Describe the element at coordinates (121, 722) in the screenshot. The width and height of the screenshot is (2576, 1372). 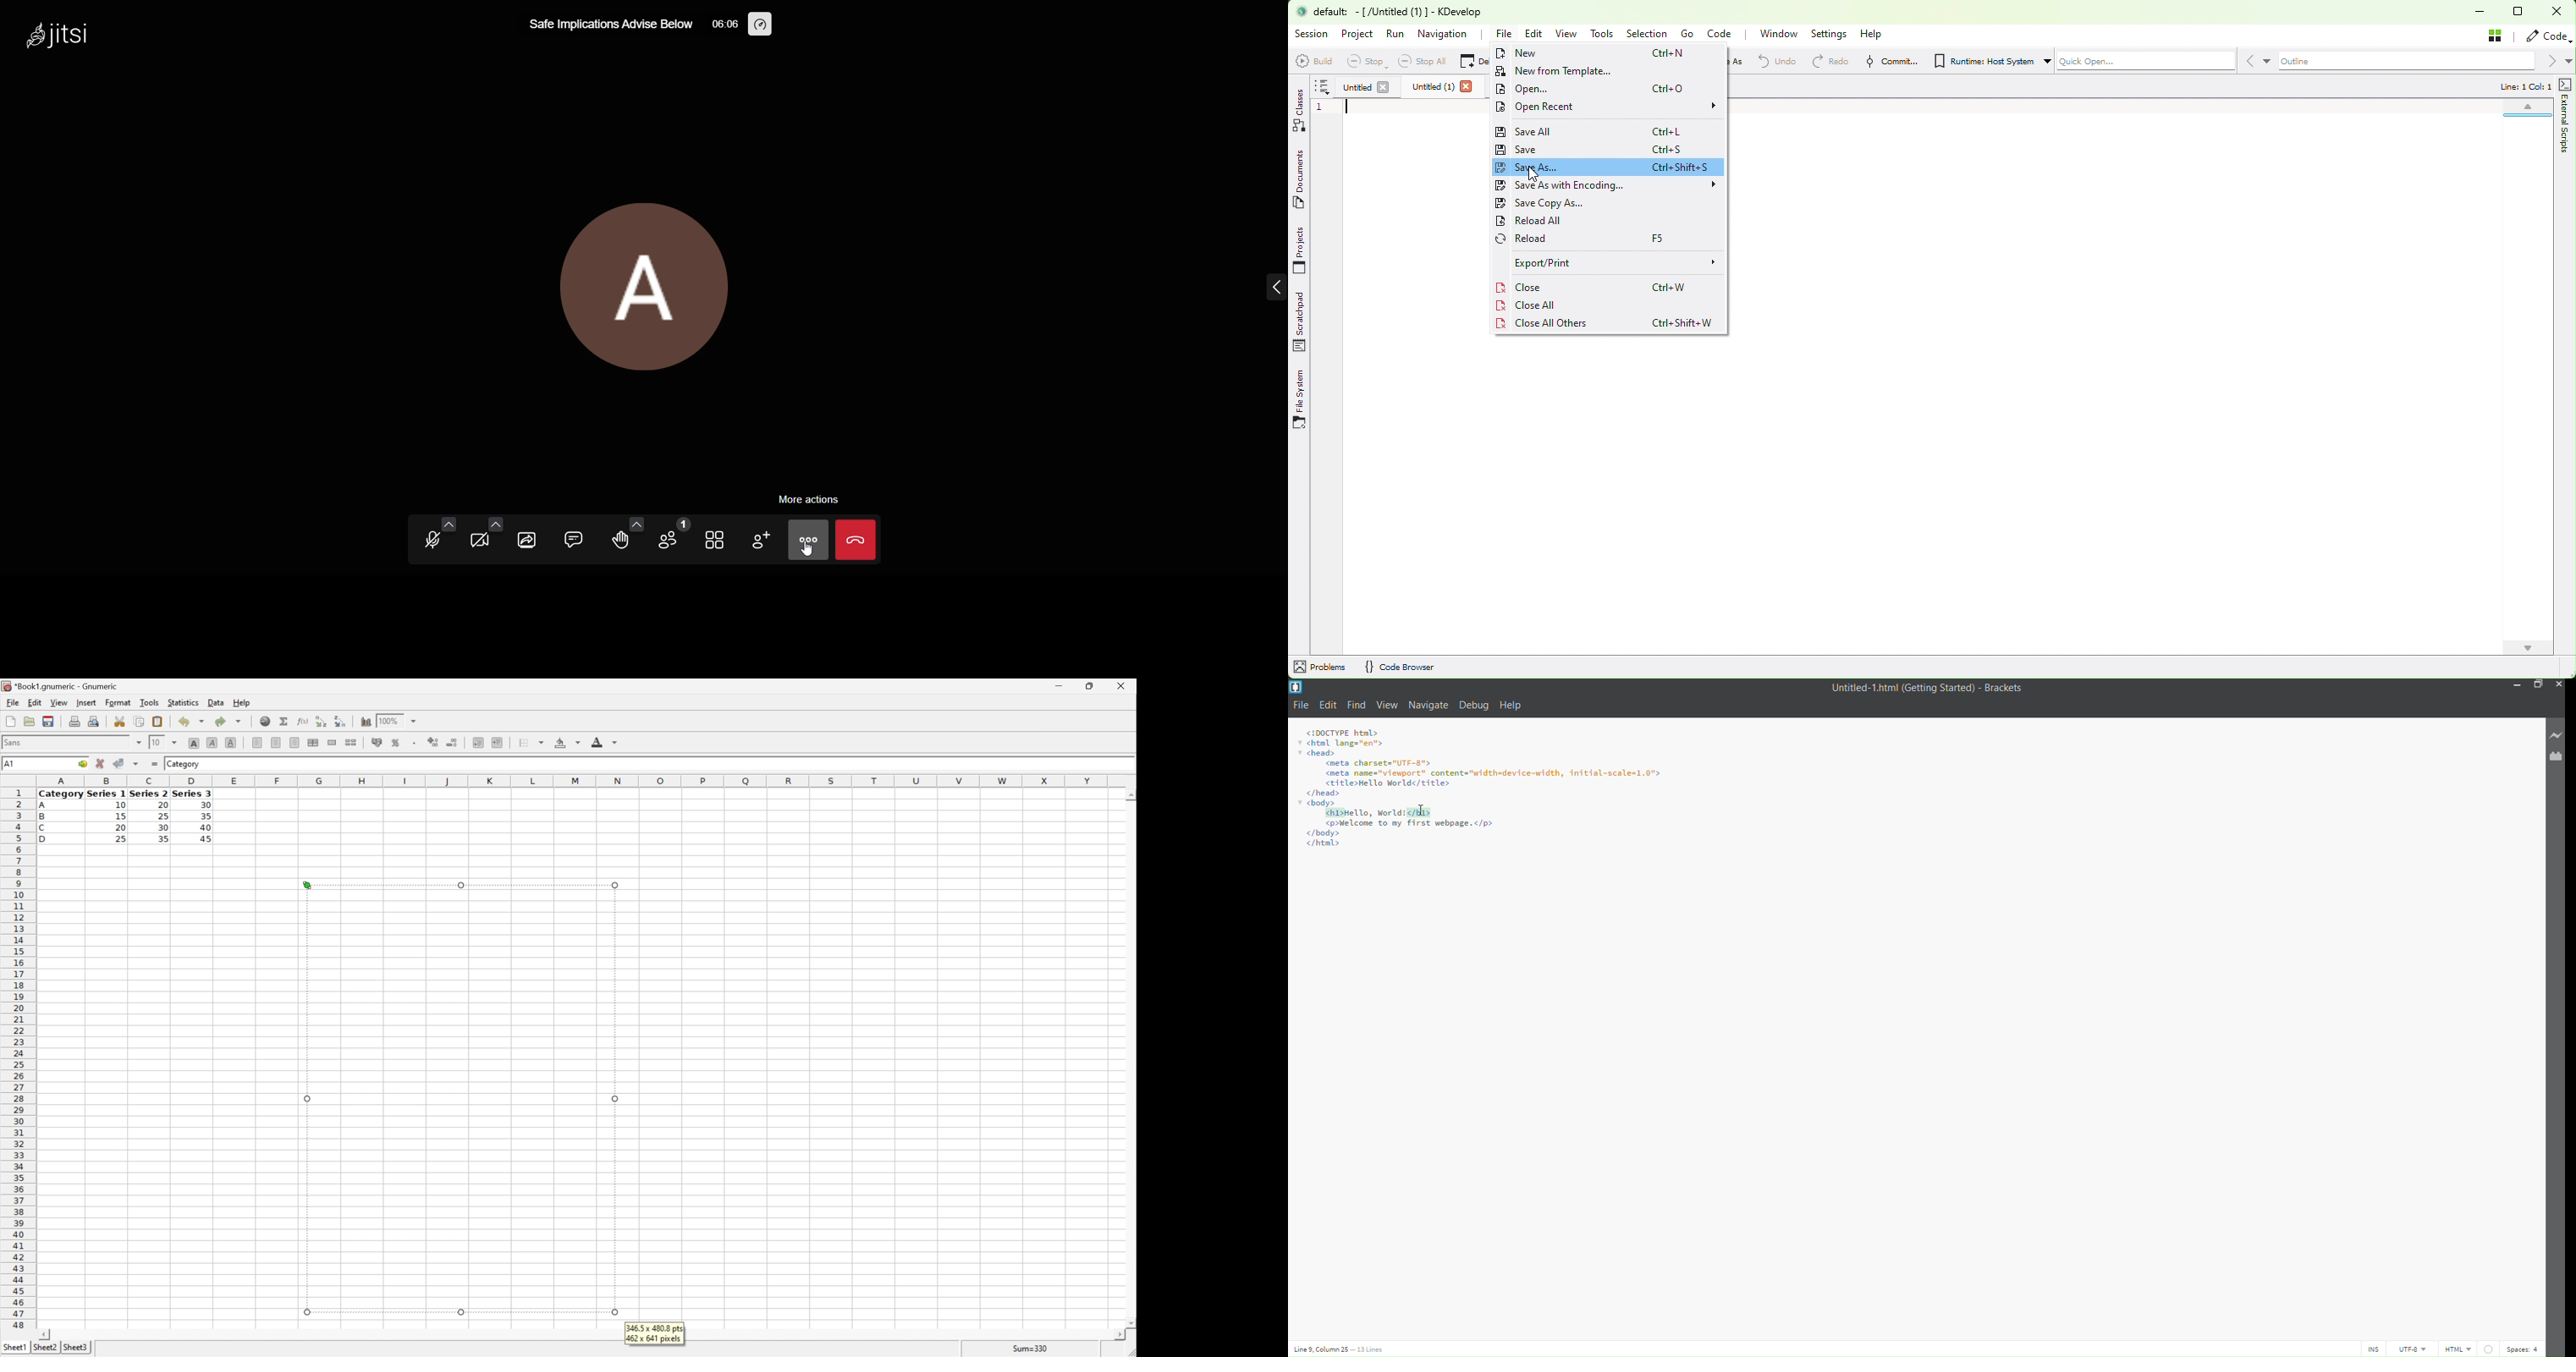
I see `Cut selection` at that location.